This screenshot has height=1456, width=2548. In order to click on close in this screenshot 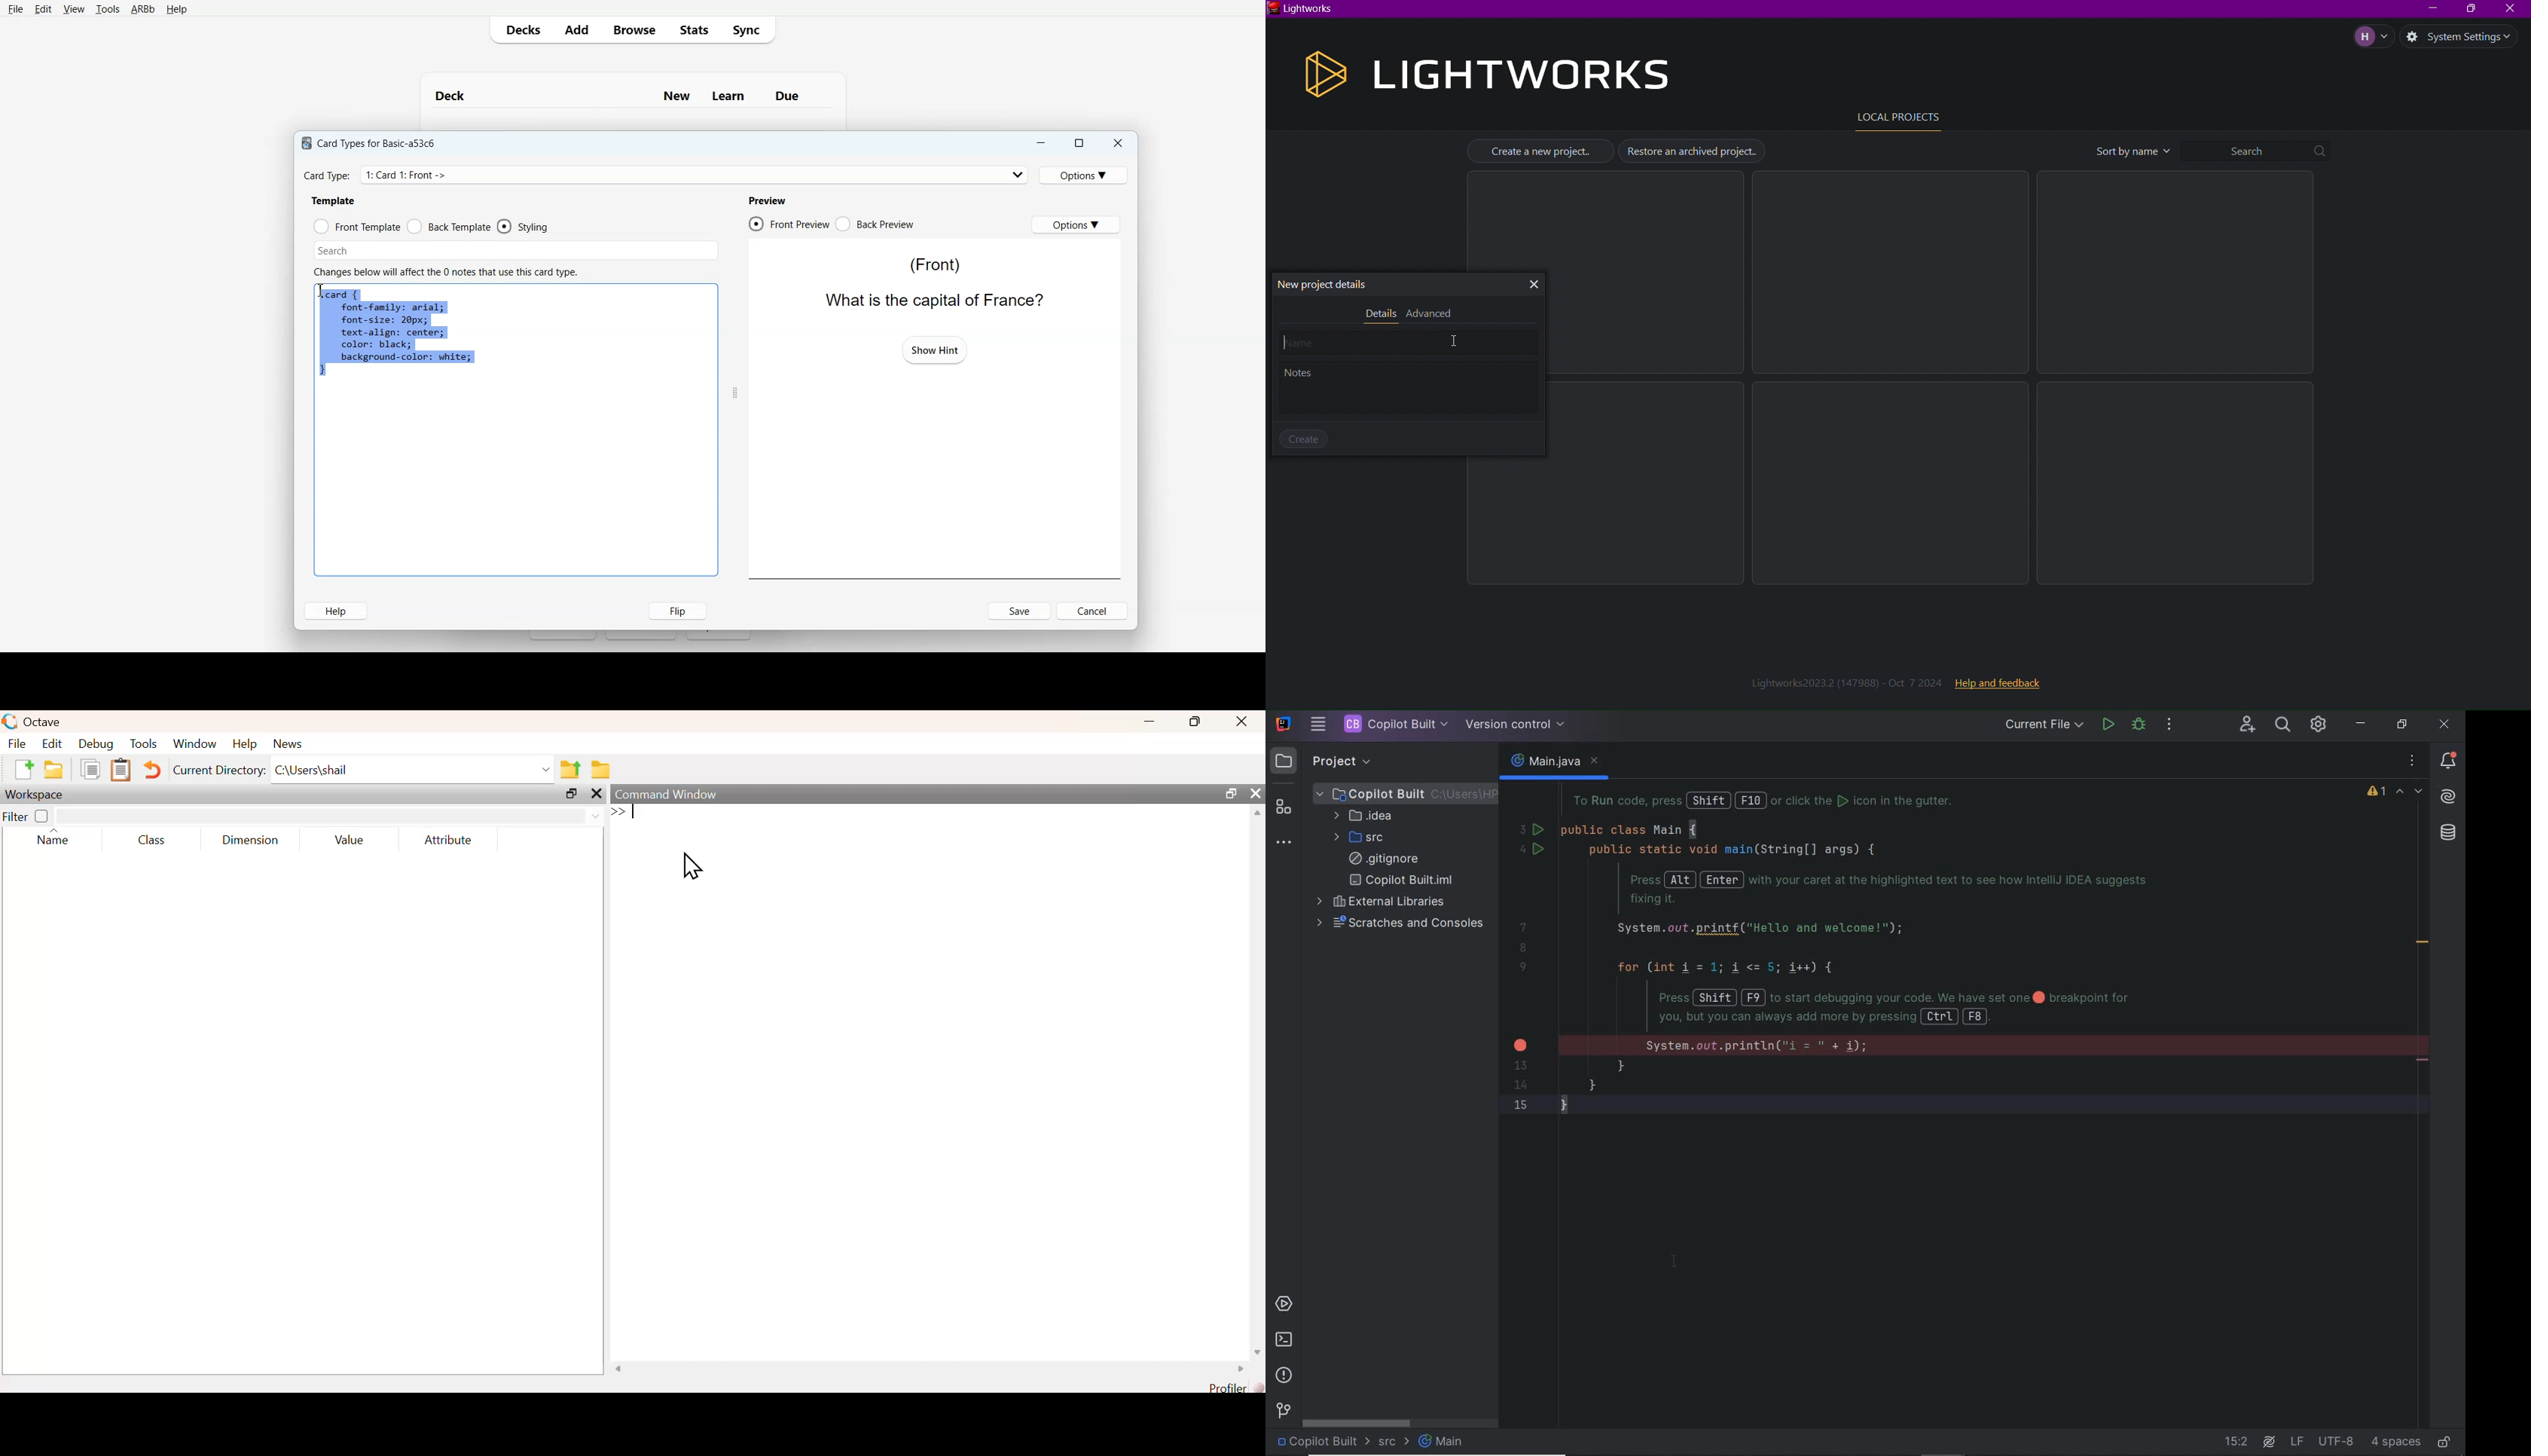, I will do `click(2443, 724)`.